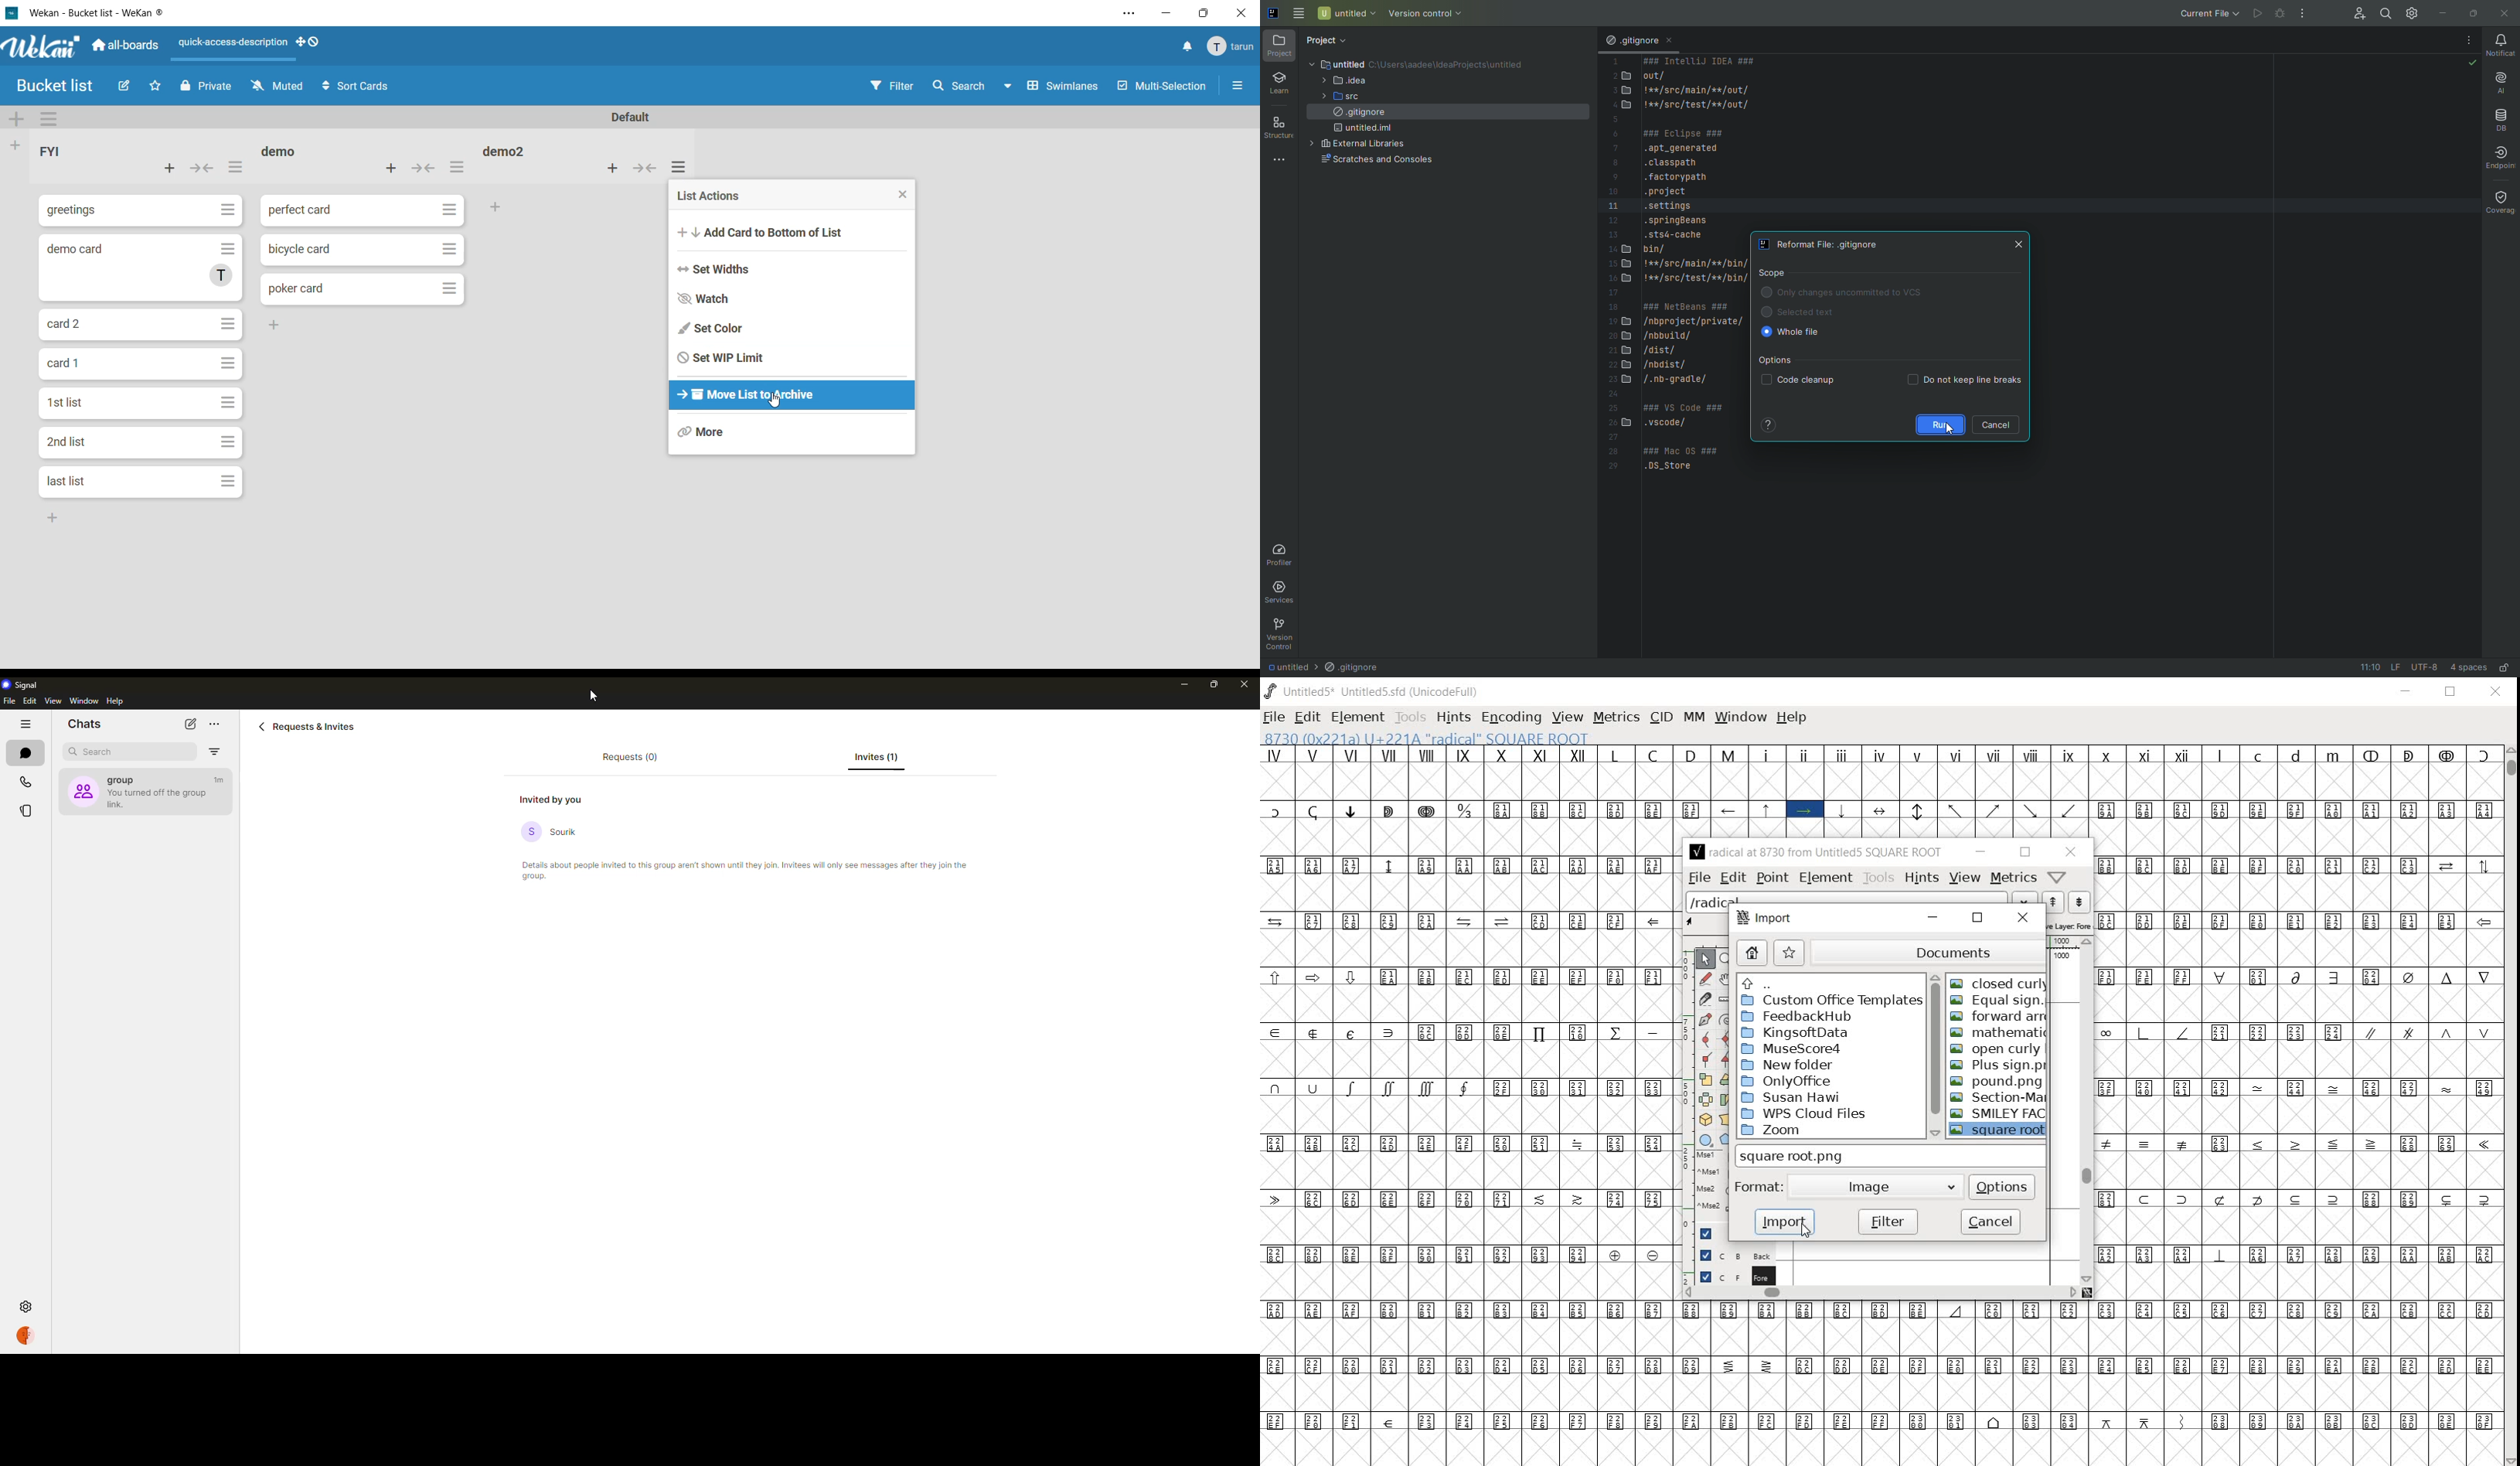 The height and width of the screenshot is (1484, 2520). Describe the element at coordinates (1330, 38) in the screenshot. I see `Project` at that location.